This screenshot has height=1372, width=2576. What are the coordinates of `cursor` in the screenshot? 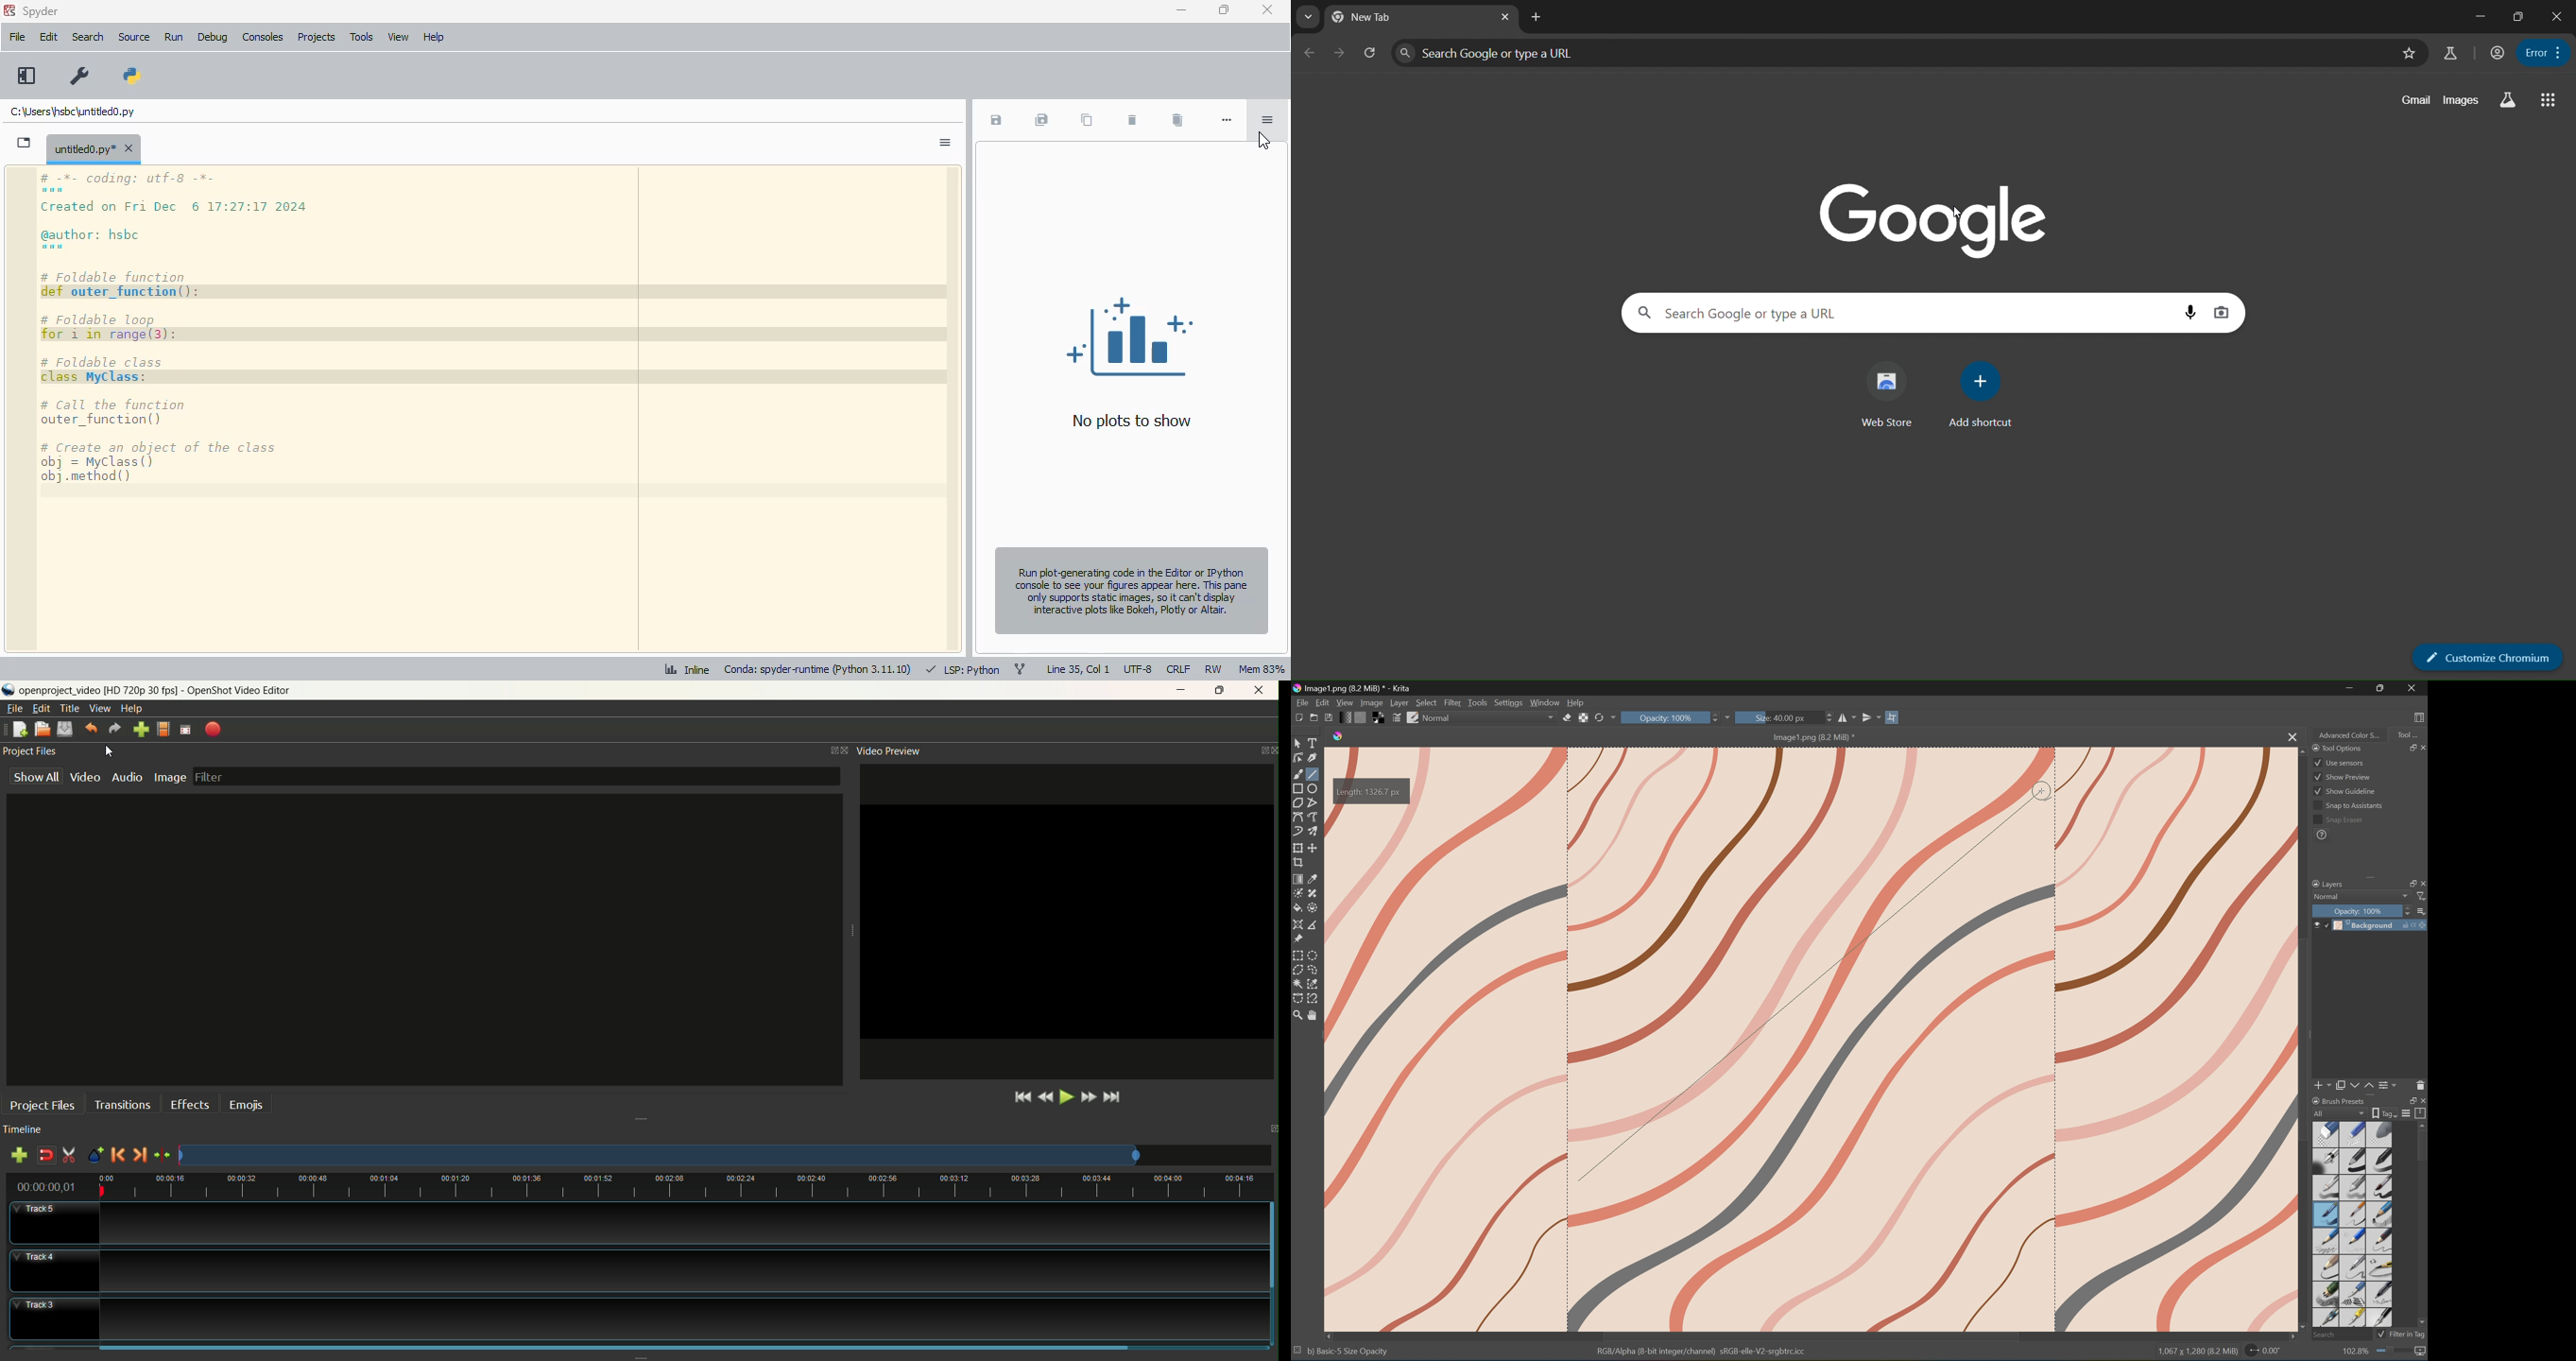 It's located at (1266, 141).